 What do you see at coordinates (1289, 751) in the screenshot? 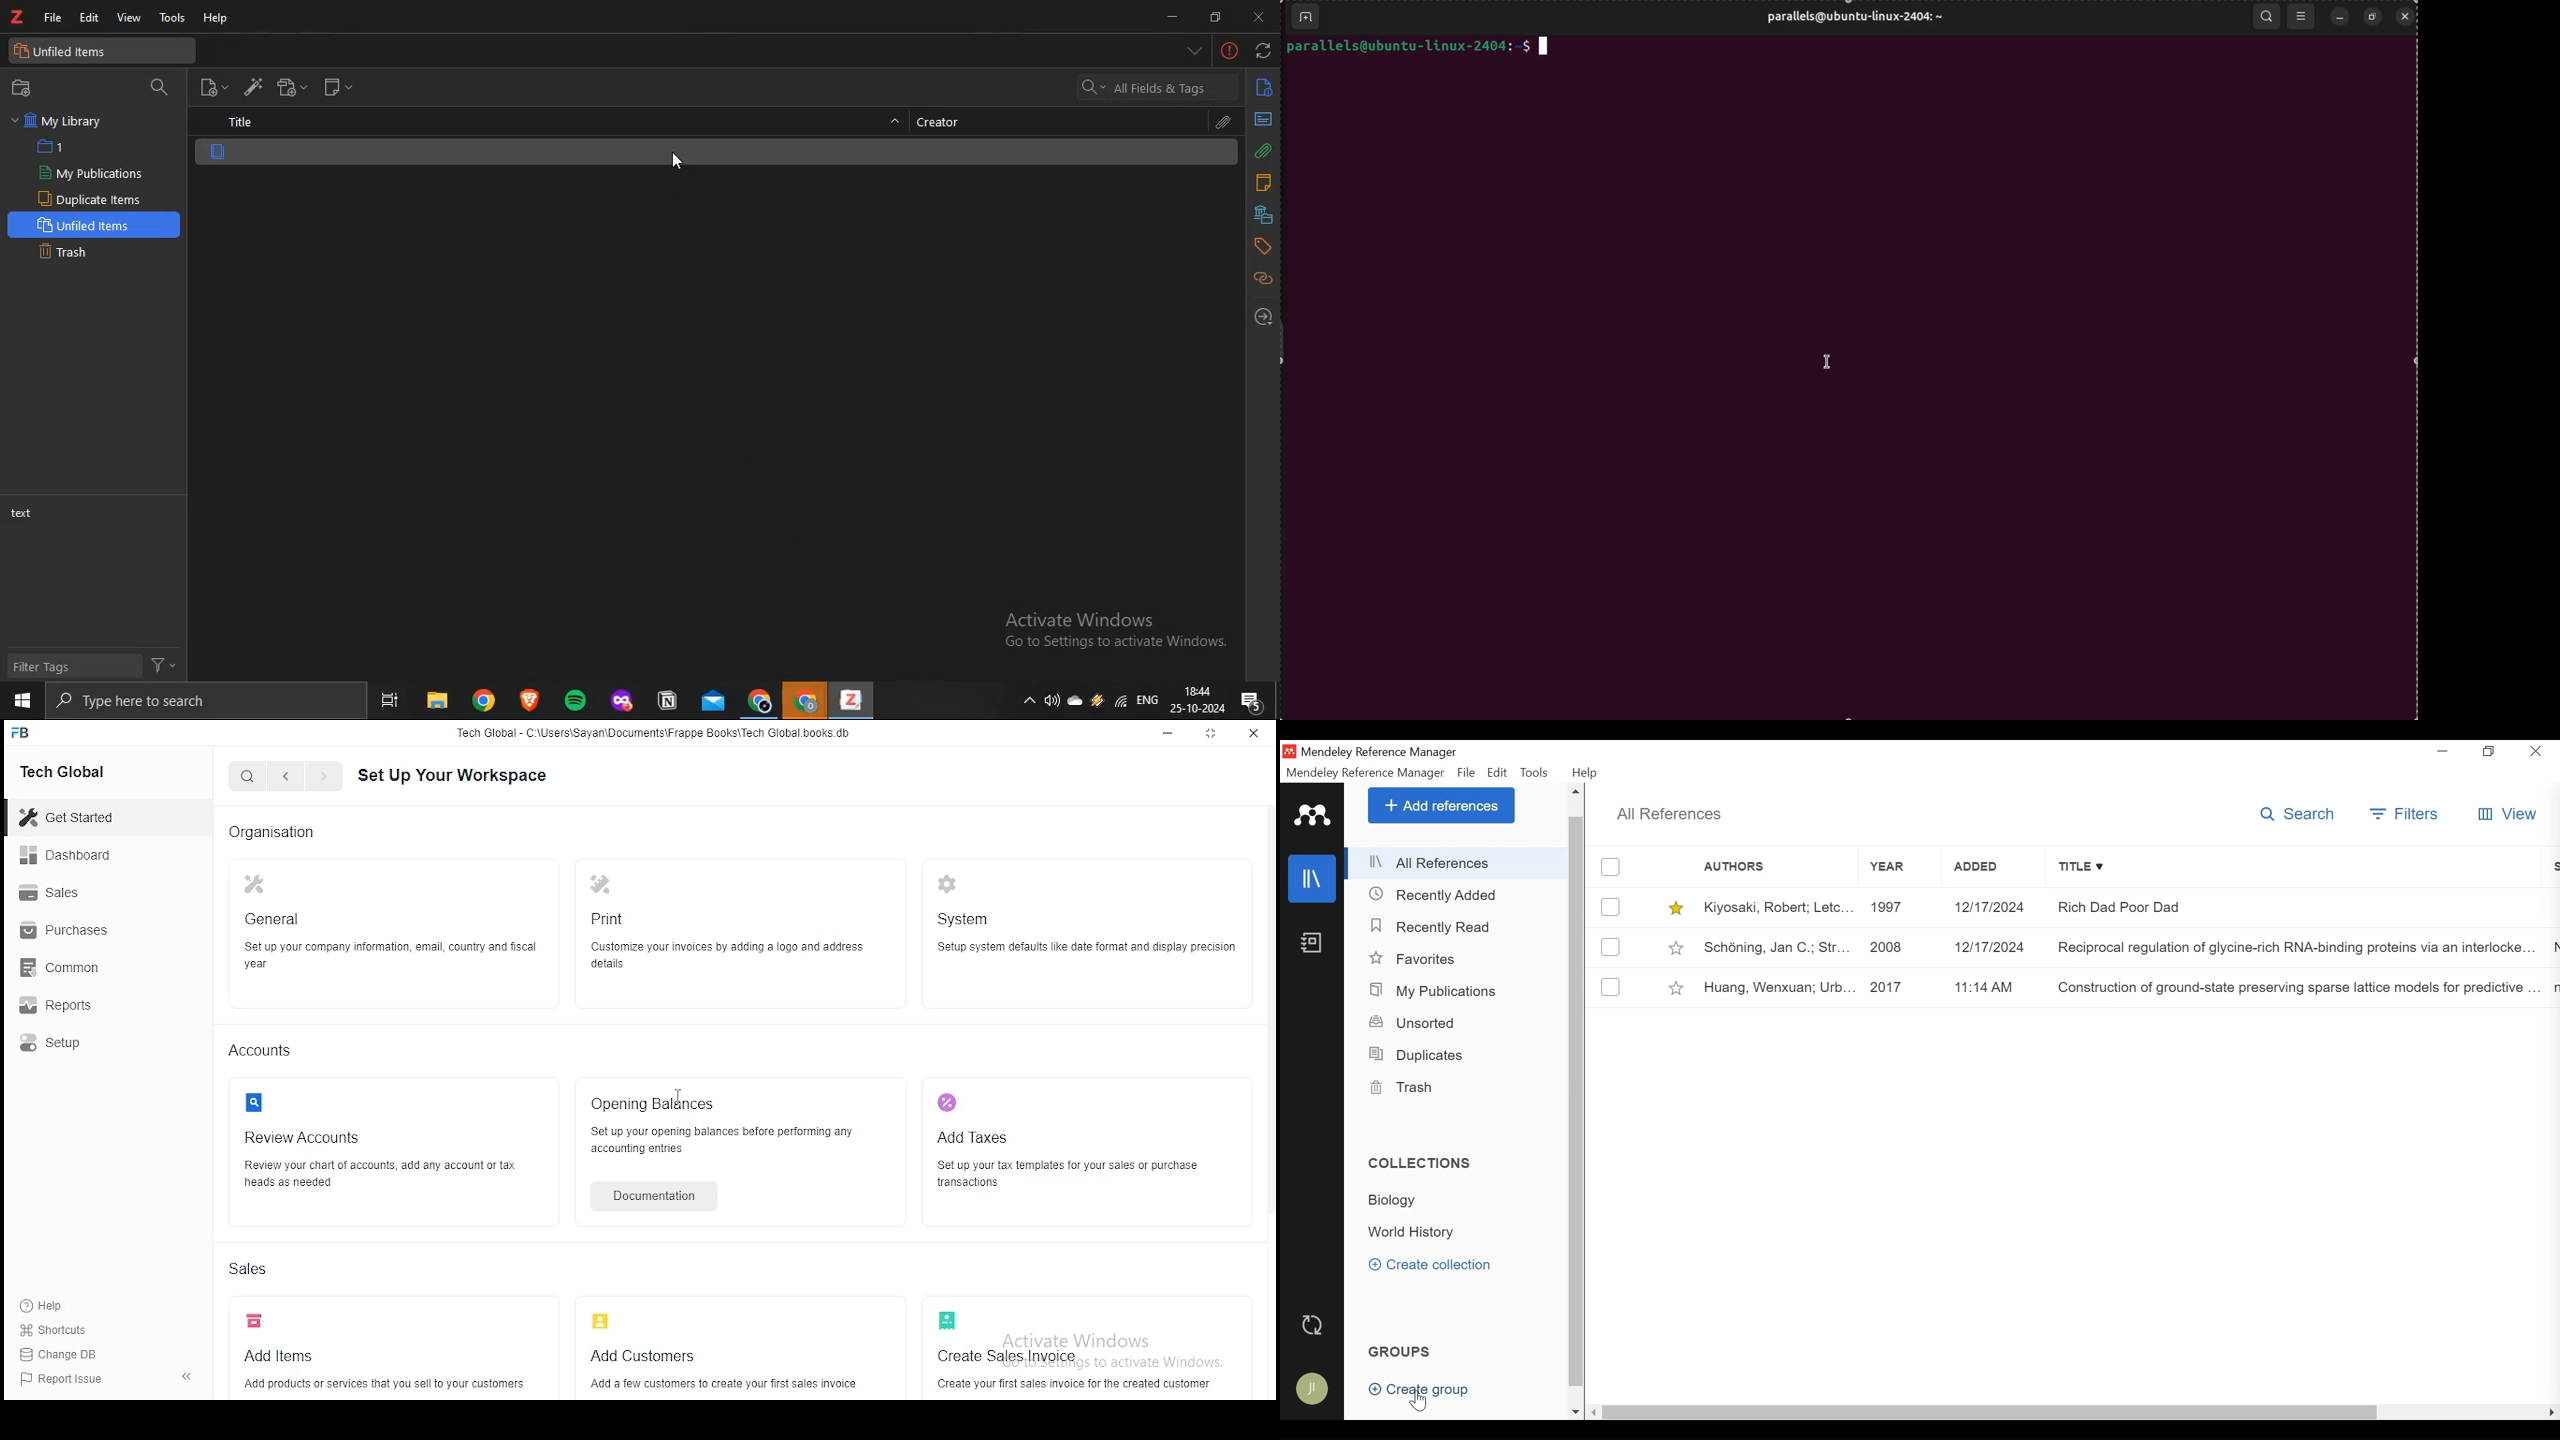
I see `Mendeley Desktop Icon` at bounding box center [1289, 751].